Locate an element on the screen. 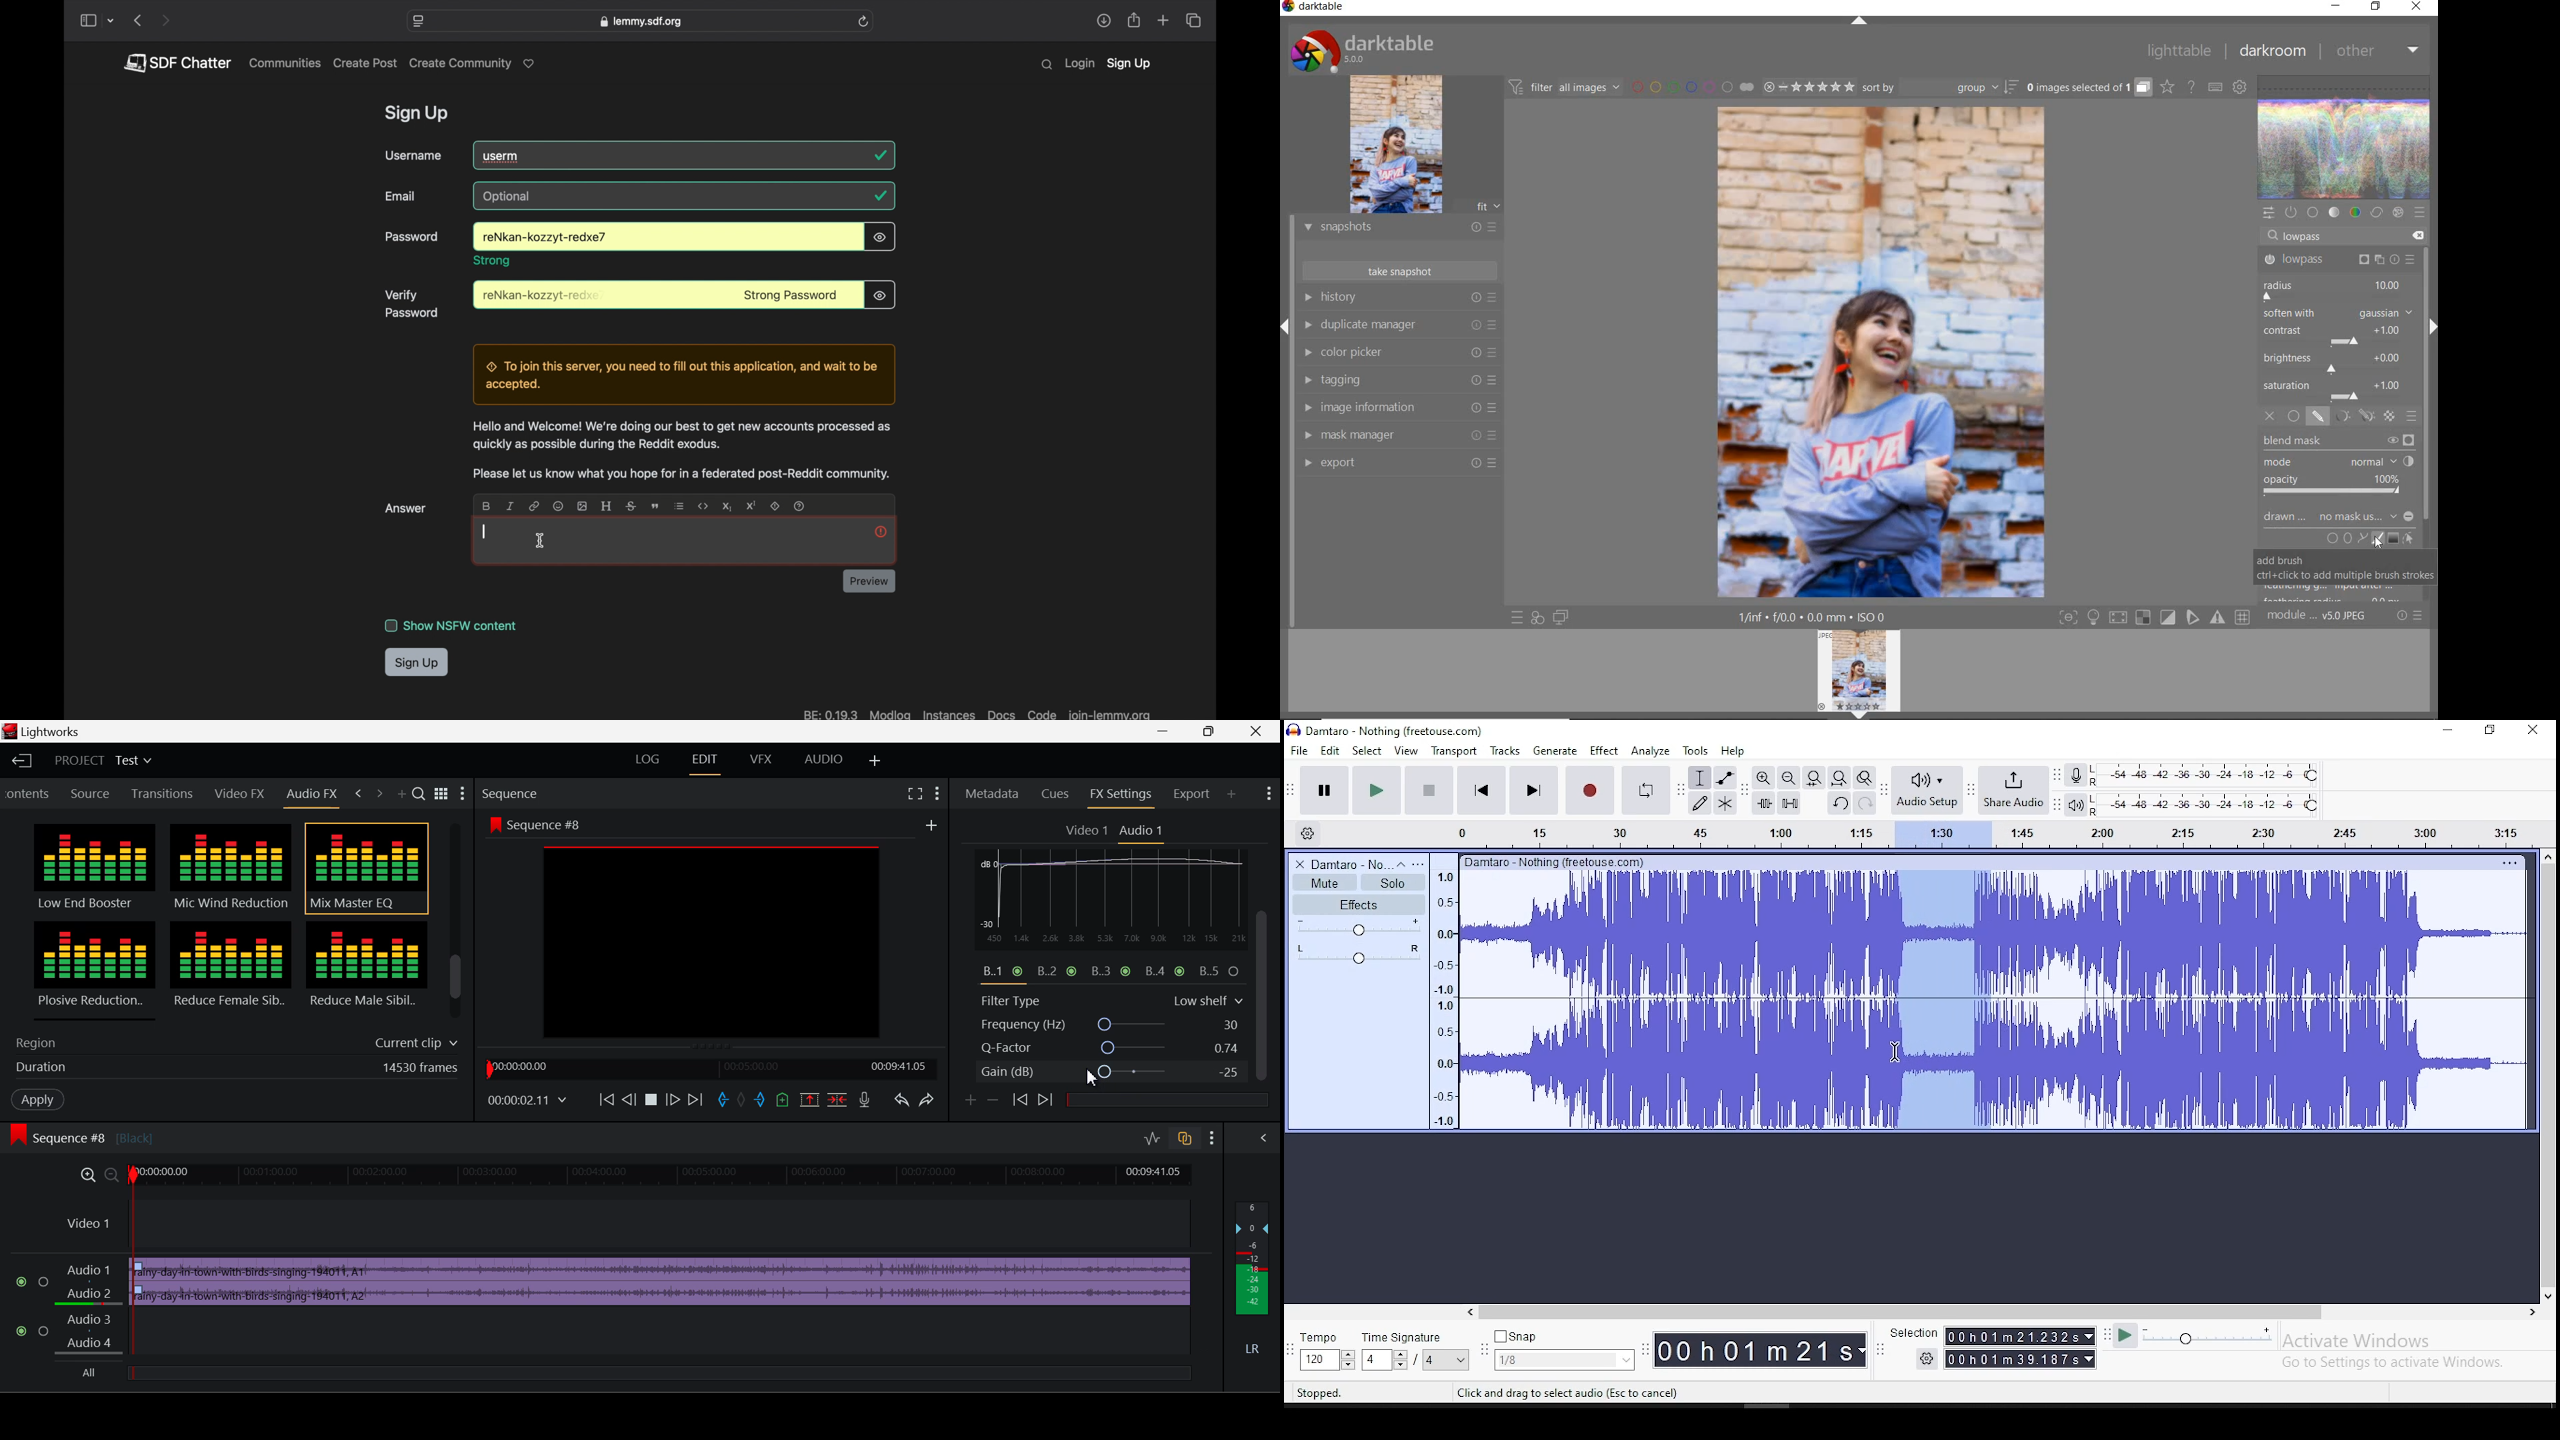  Project Timeline Navigator is located at coordinates (709, 1068).